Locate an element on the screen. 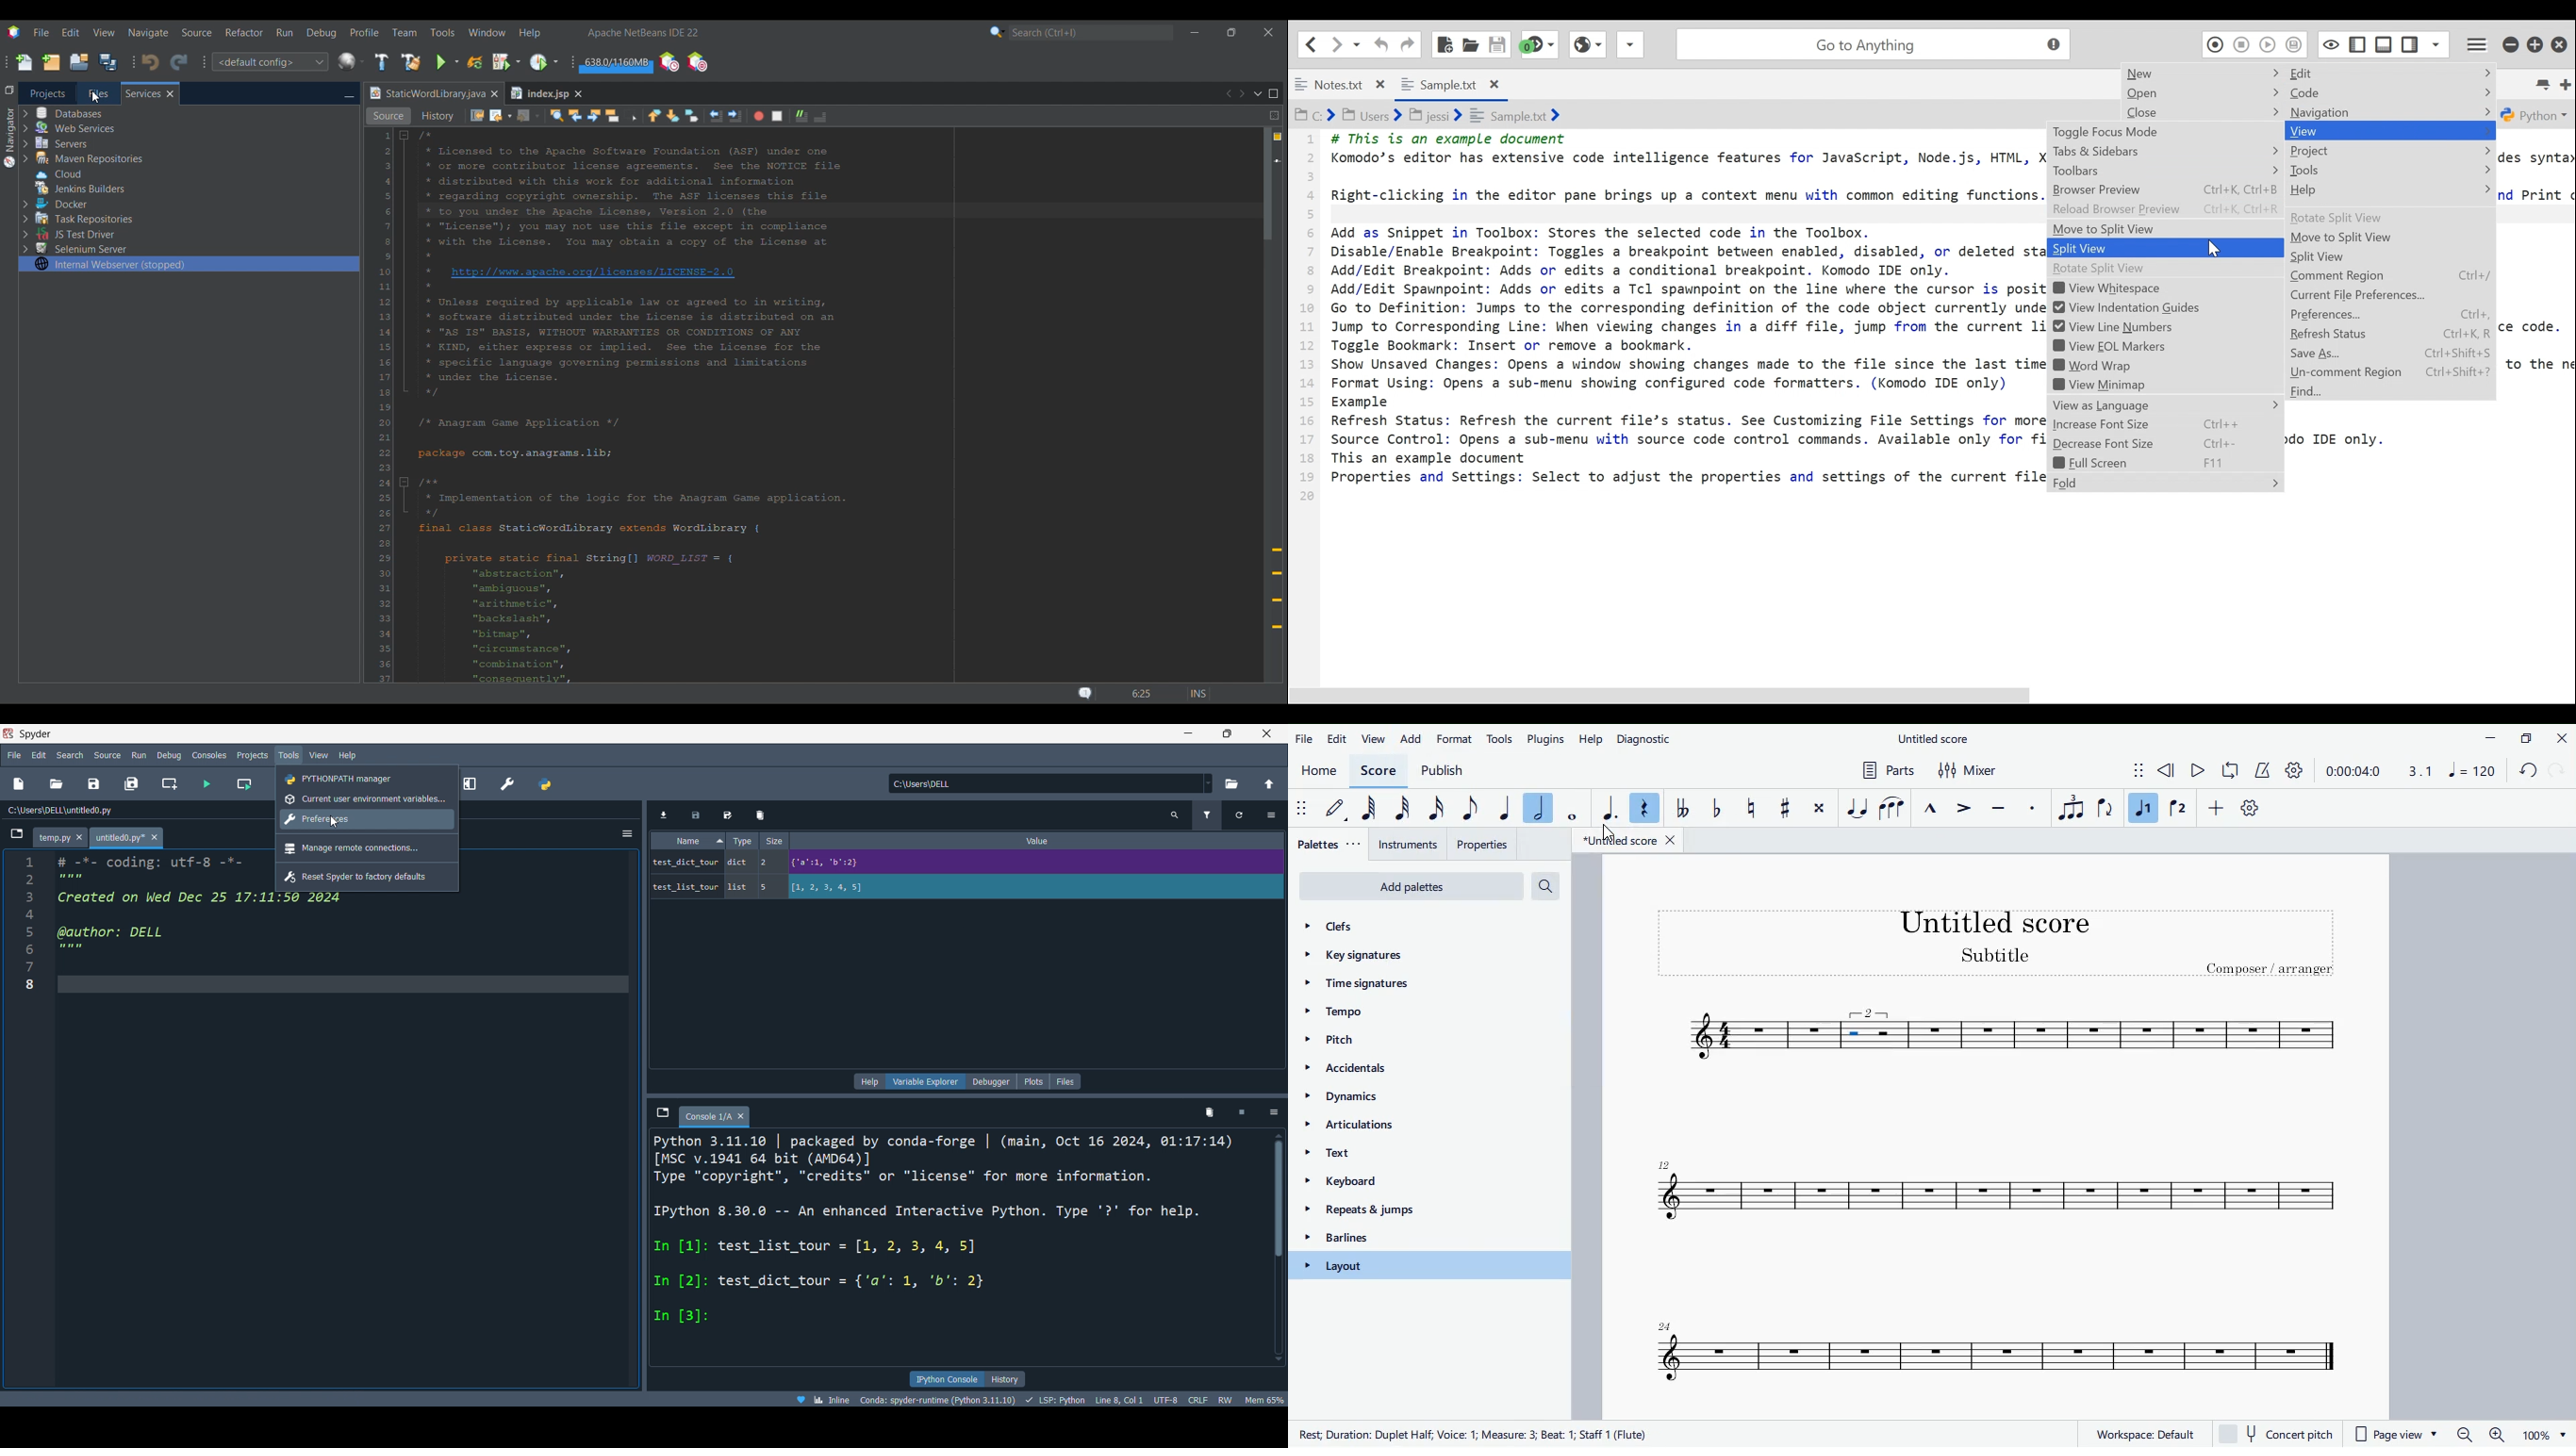 The height and width of the screenshot is (1456, 2576). move is located at coordinates (1300, 808).